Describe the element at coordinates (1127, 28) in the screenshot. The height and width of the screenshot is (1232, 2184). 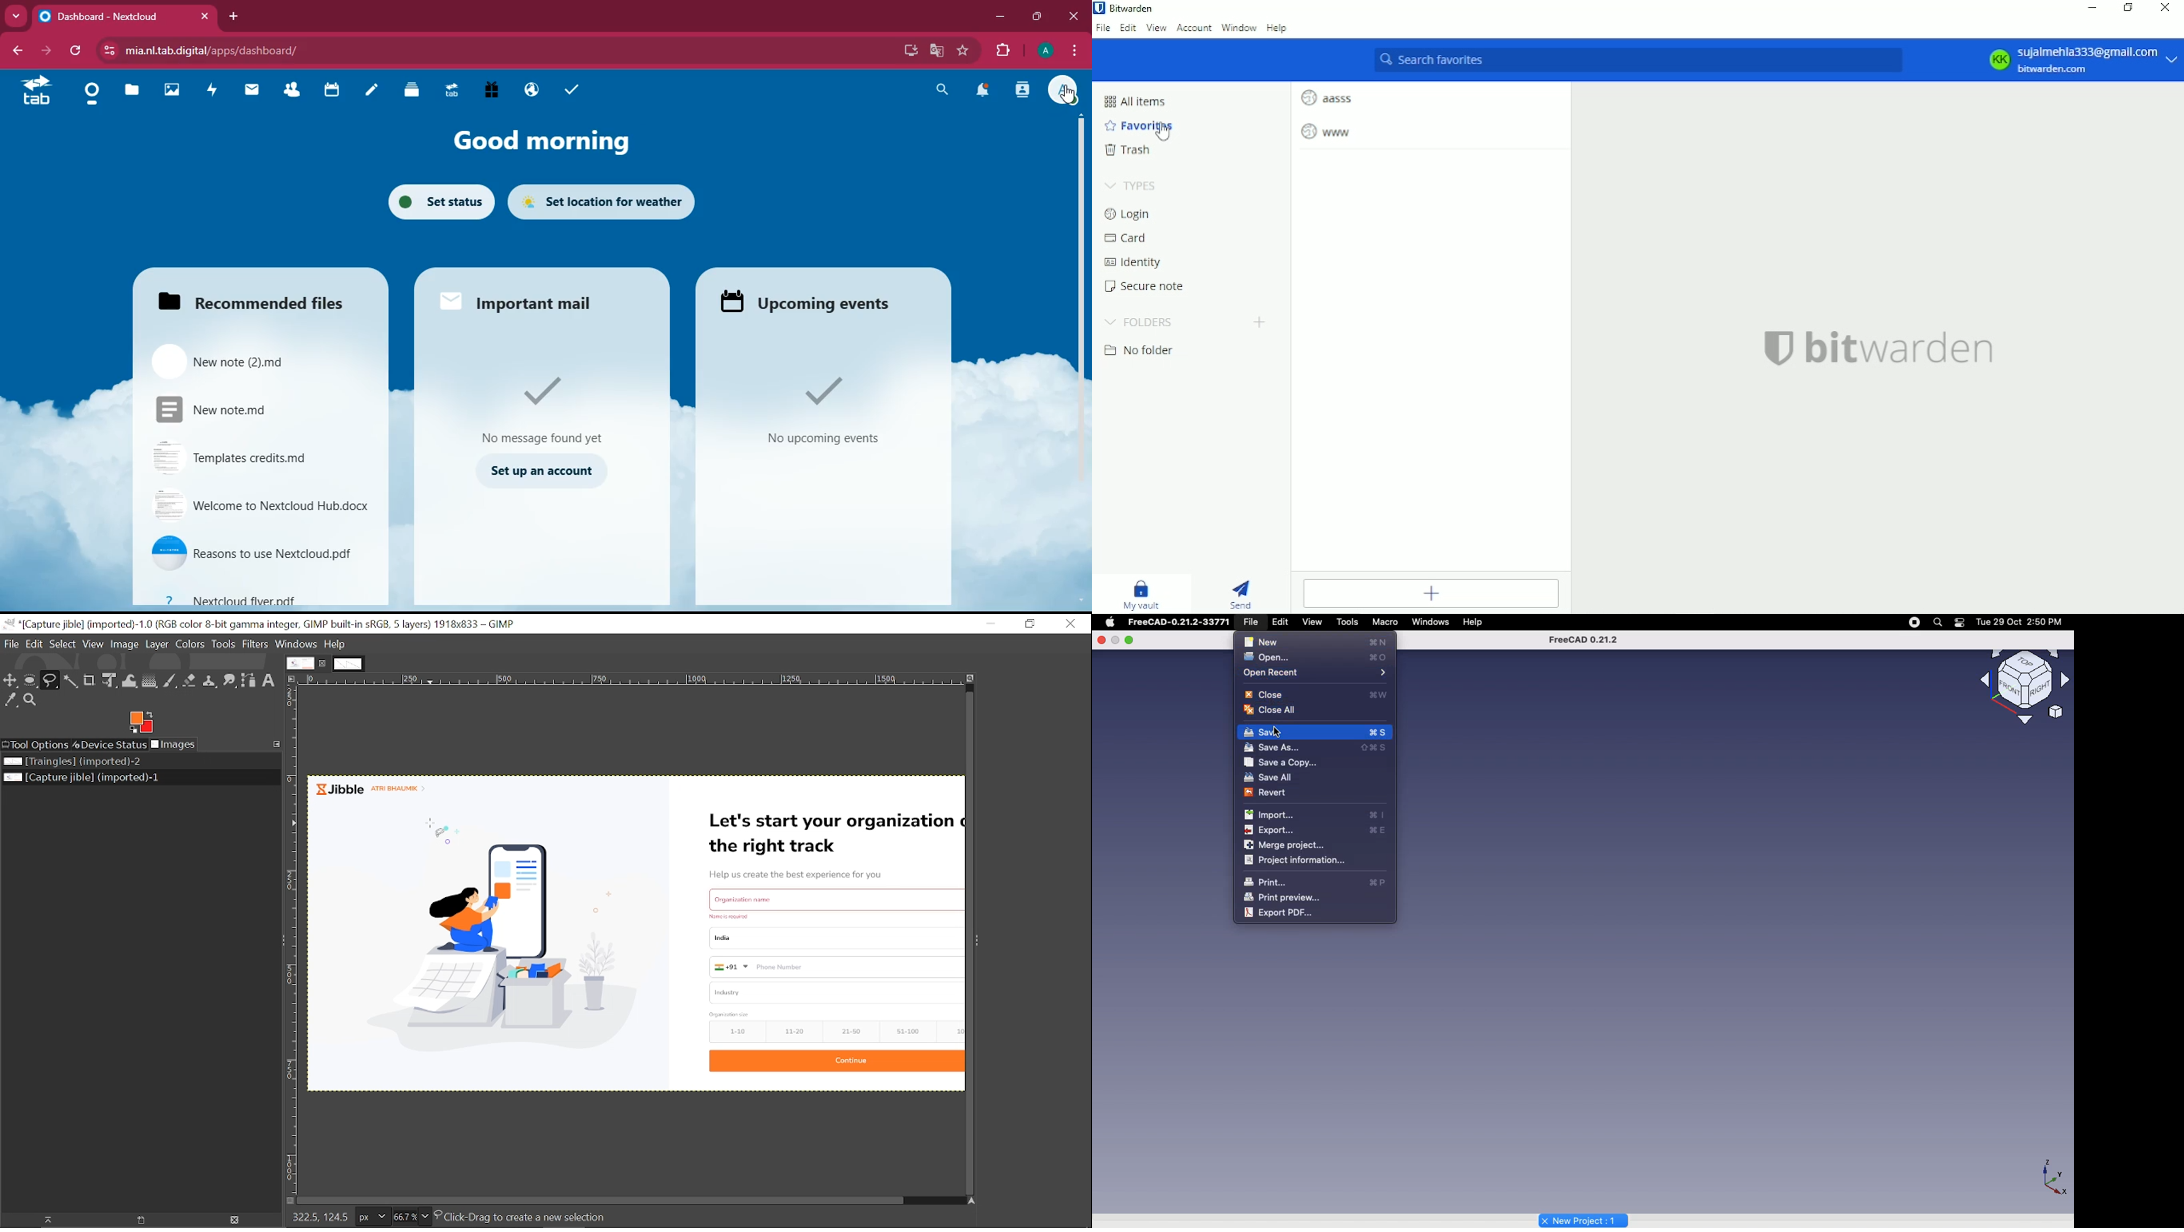
I see `Edit` at that location.